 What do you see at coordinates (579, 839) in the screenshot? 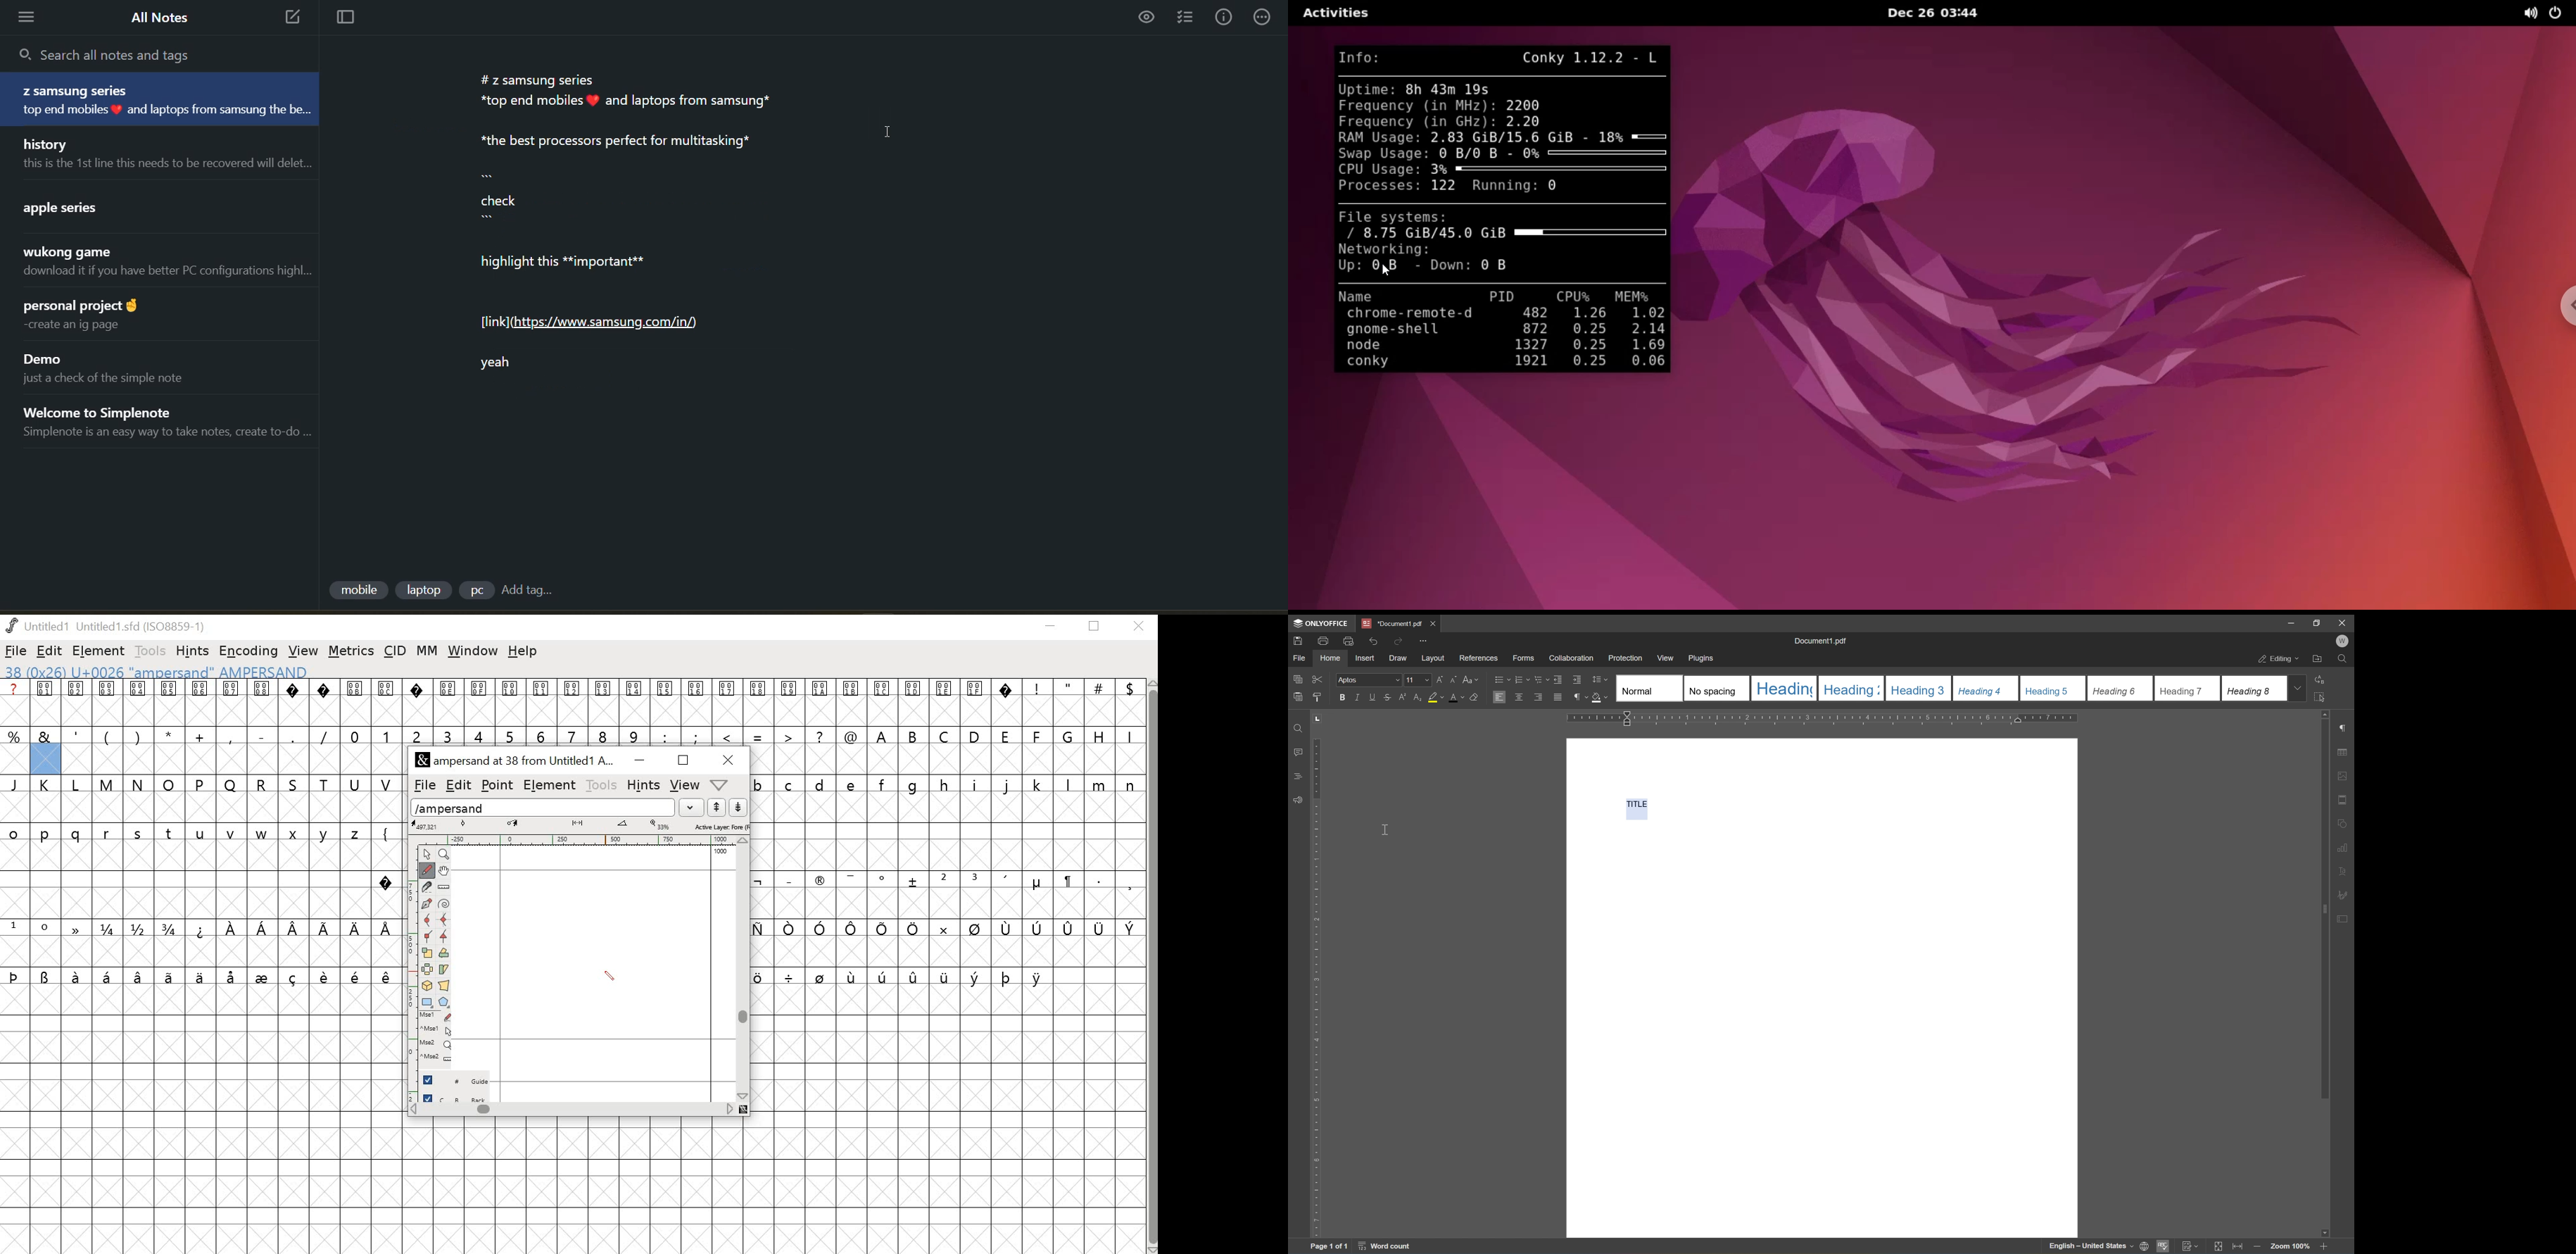
I see `horizontal ruler` at bounding box center [579, 839].